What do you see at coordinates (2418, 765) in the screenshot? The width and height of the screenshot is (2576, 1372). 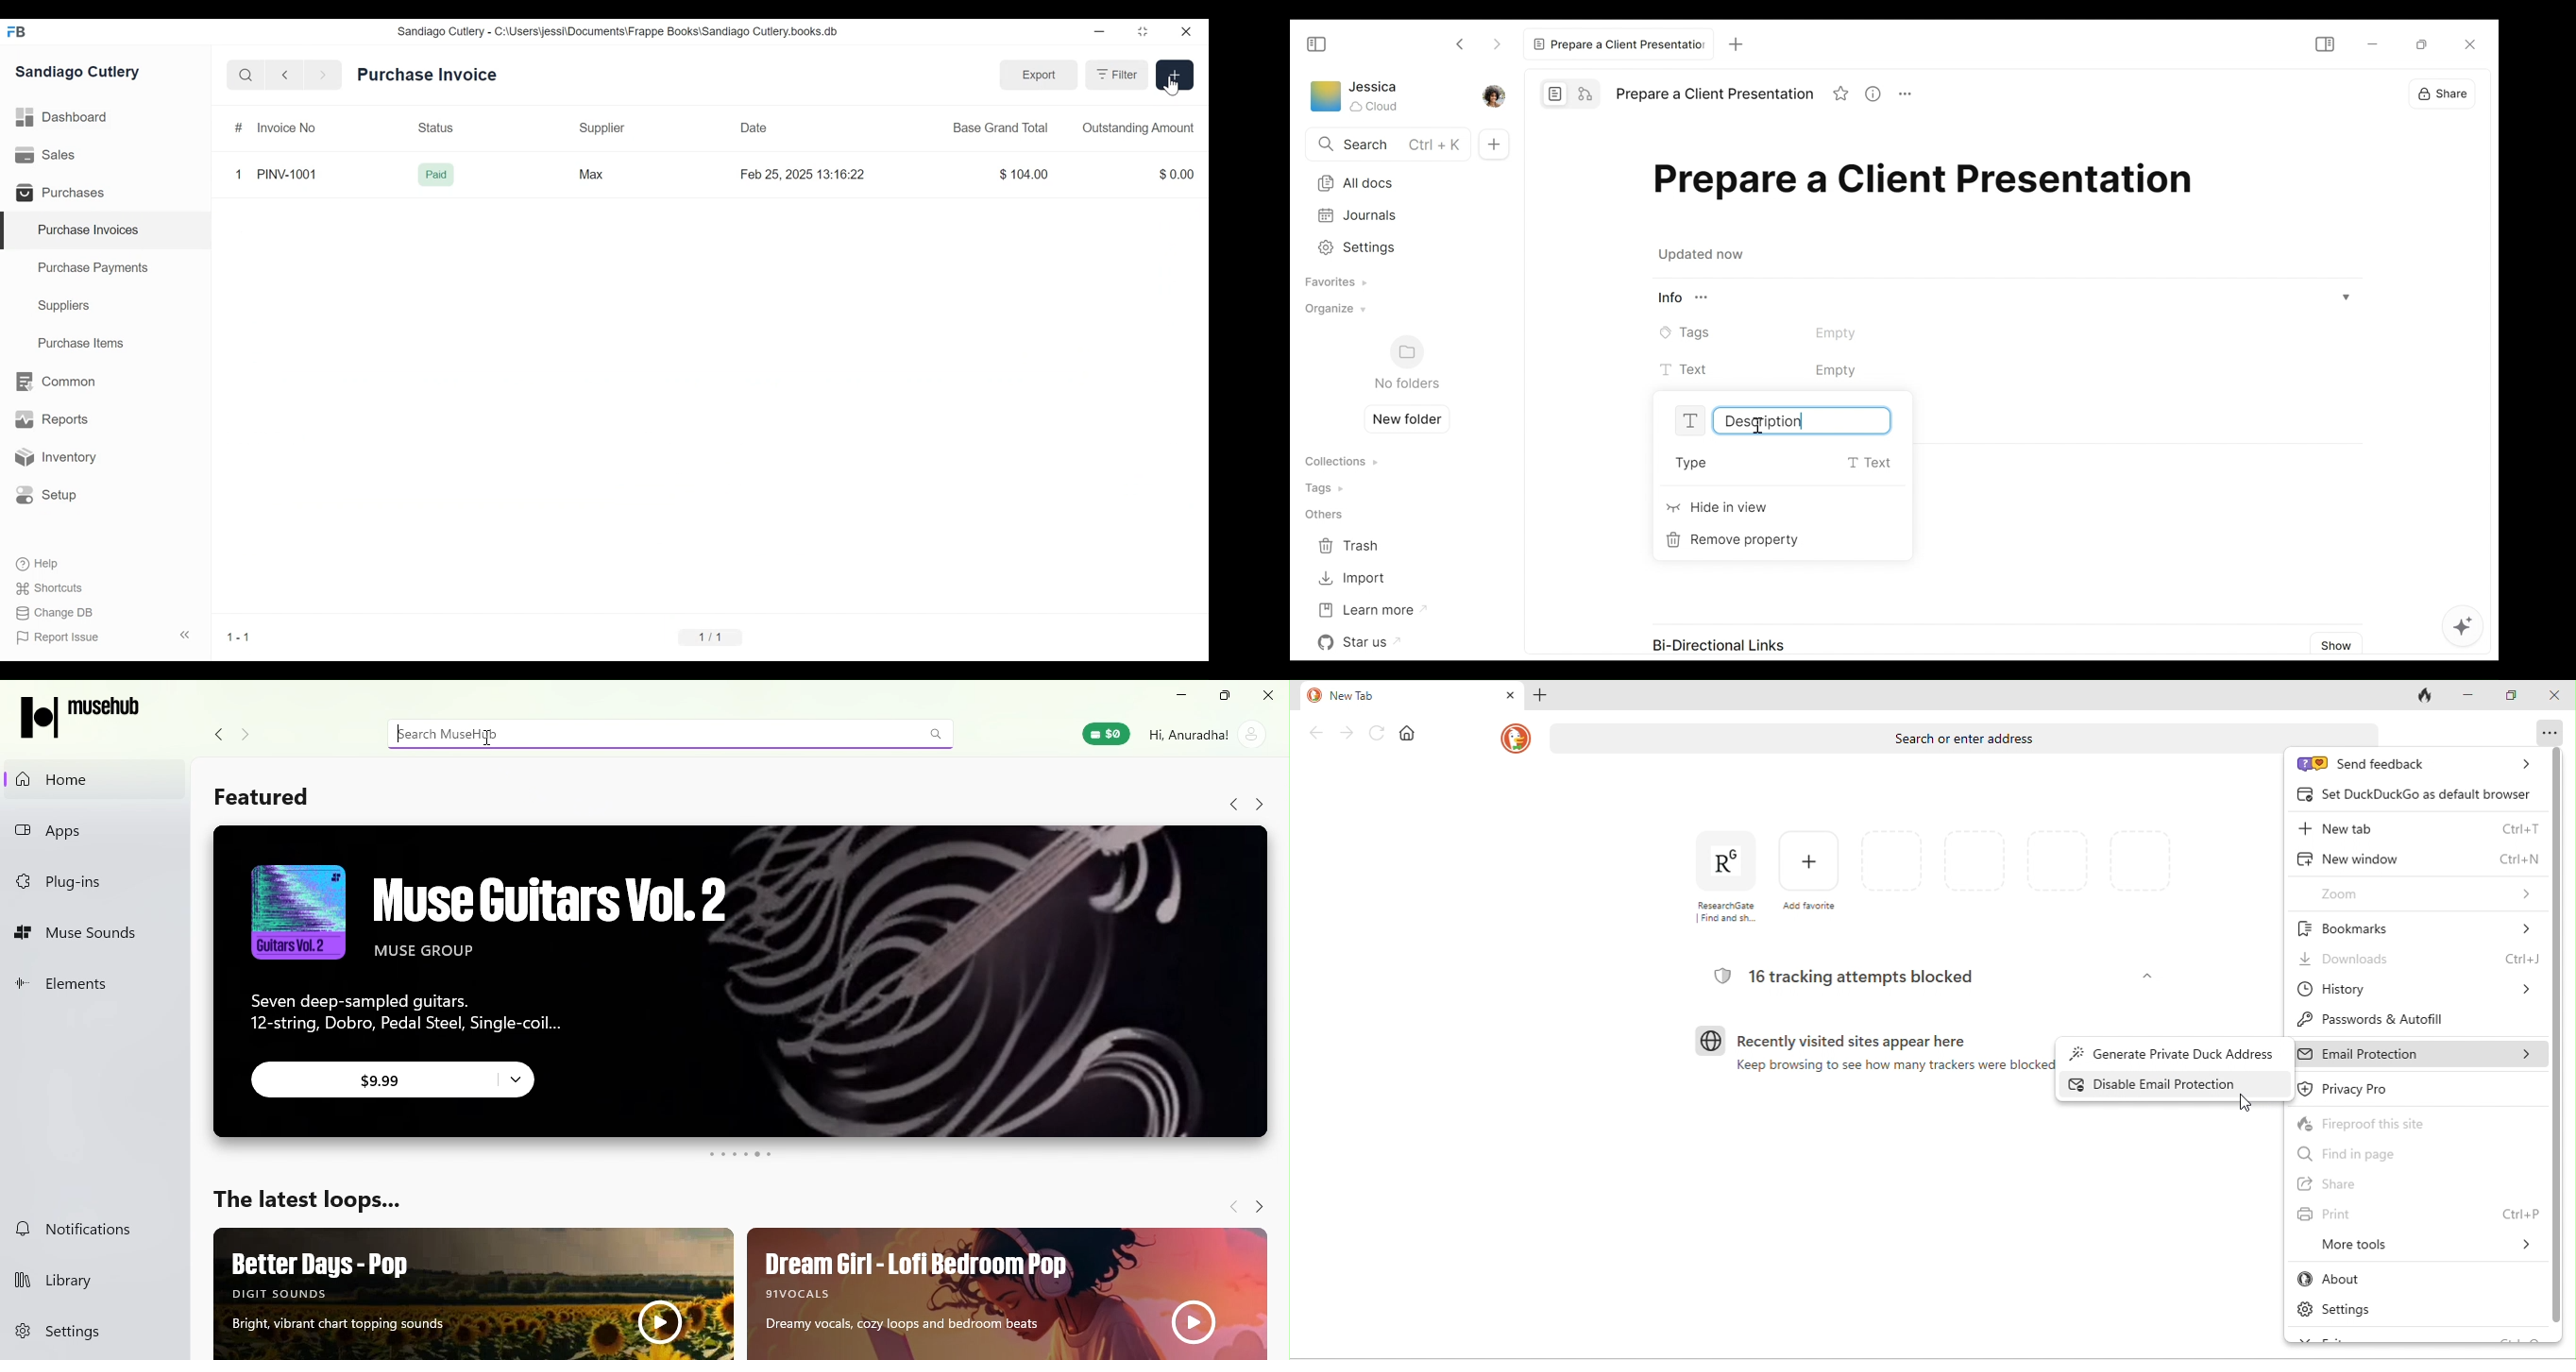 I see `send feedback` at bounding box center [2418, 765].